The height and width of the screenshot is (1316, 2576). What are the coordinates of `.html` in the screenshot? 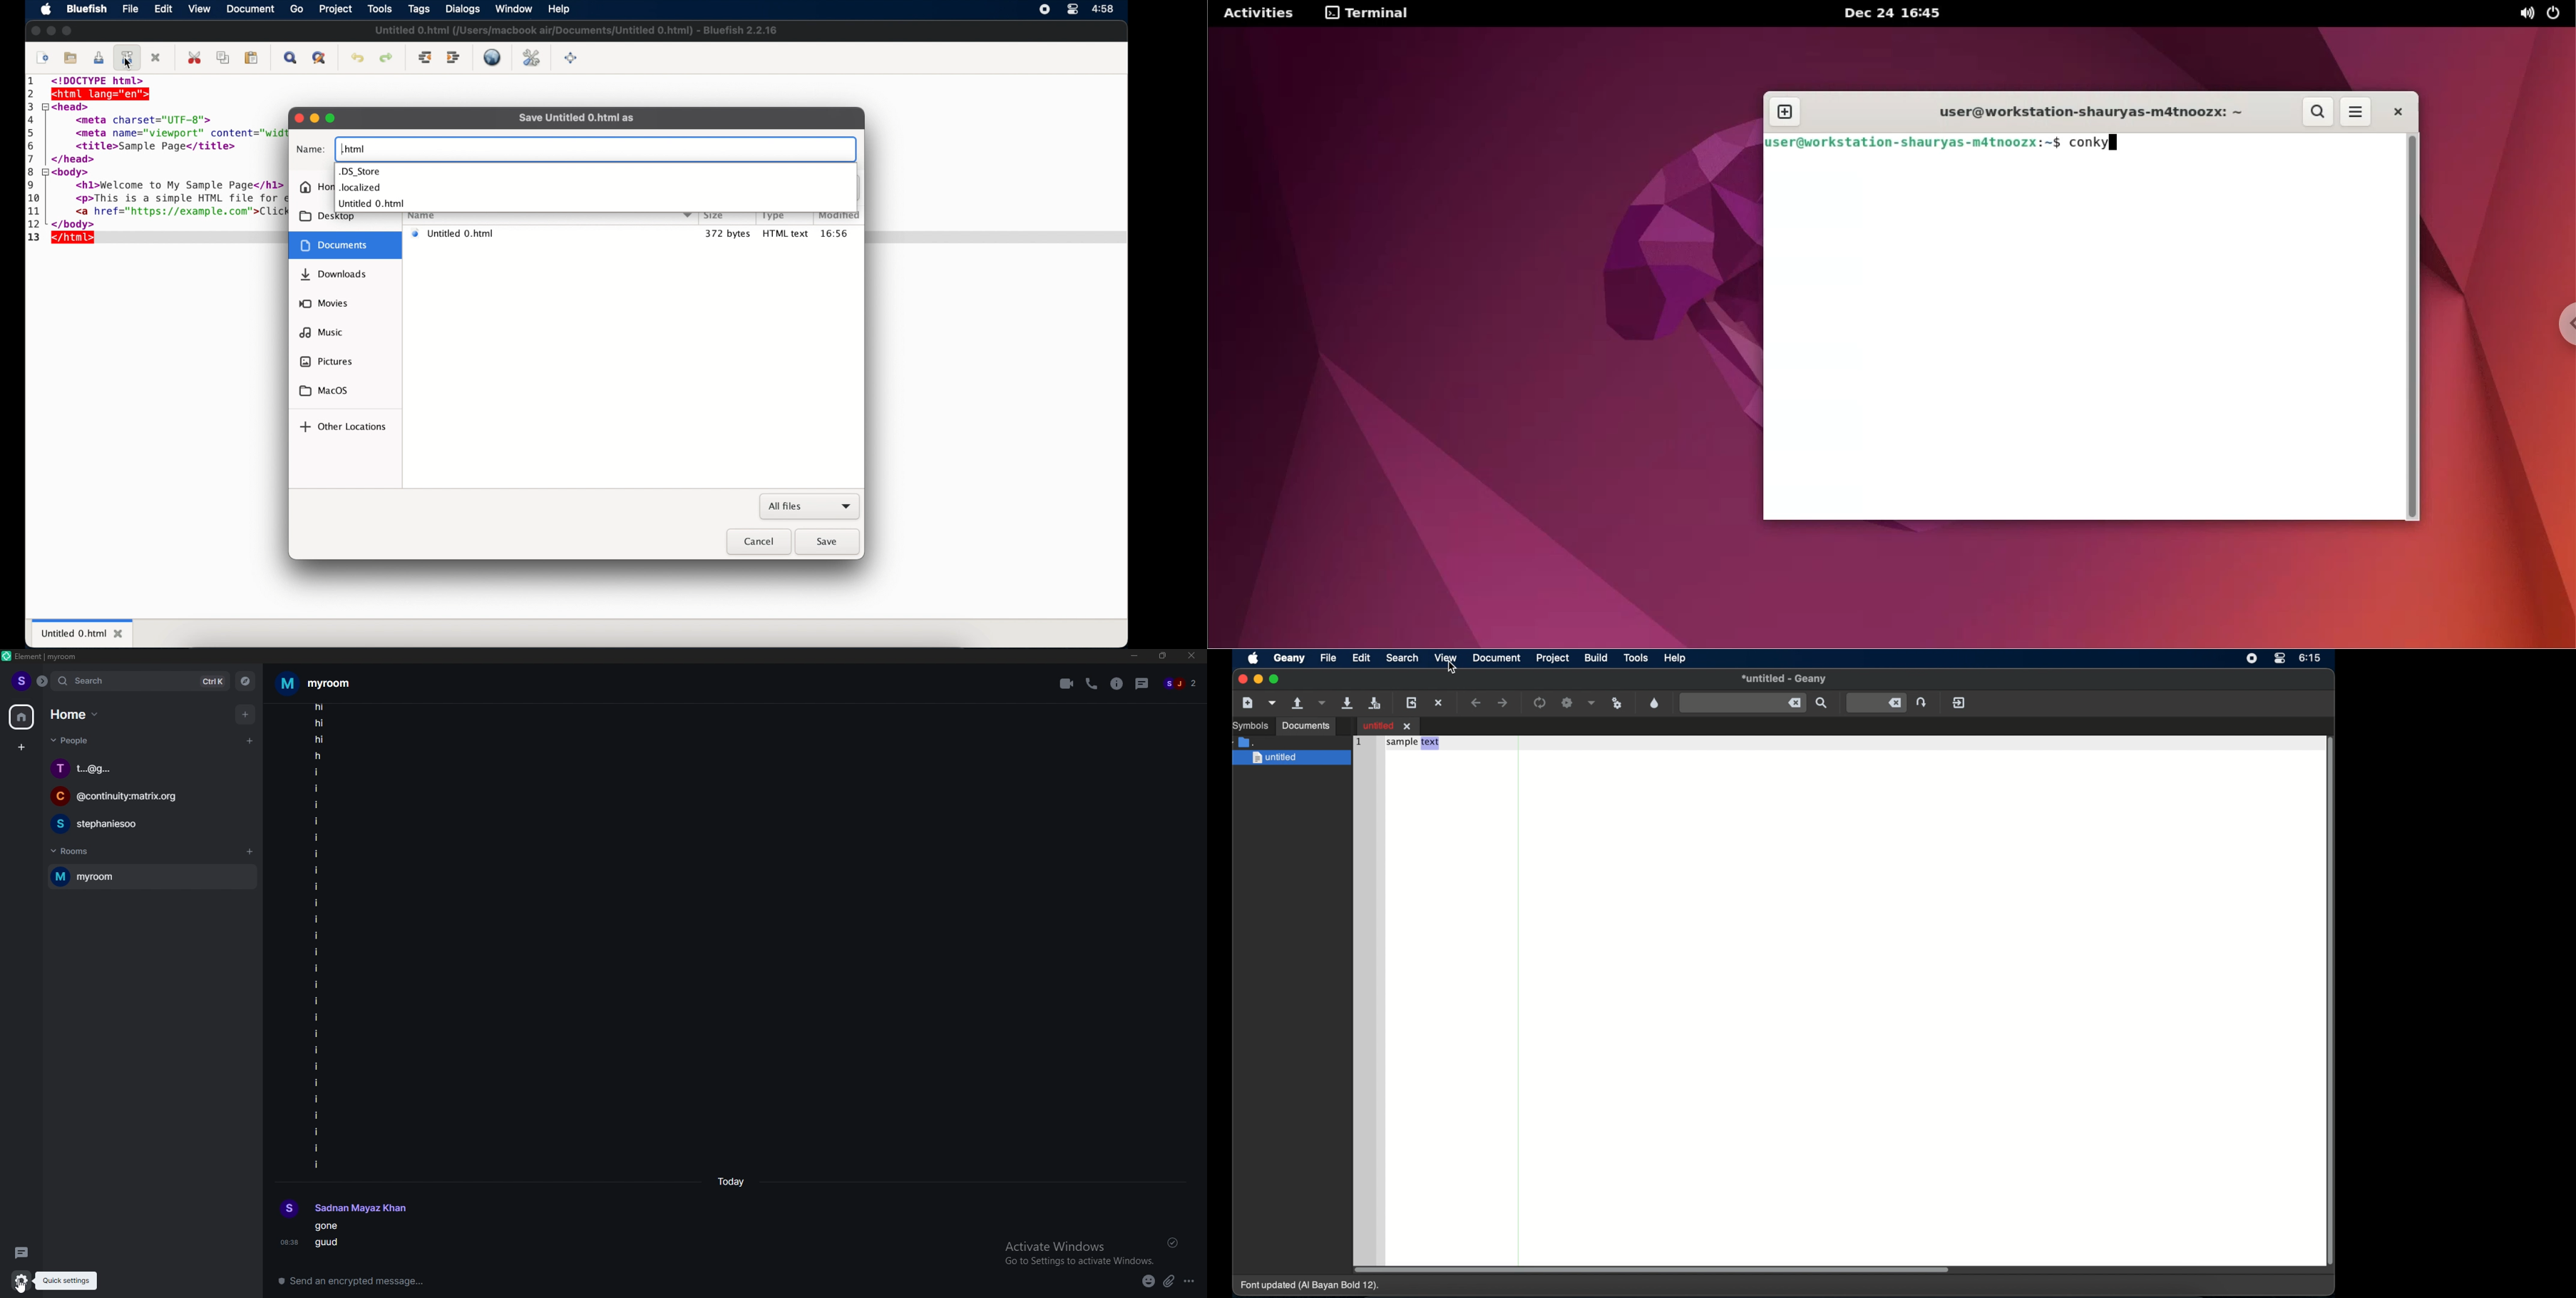 It's located at (354, 148).